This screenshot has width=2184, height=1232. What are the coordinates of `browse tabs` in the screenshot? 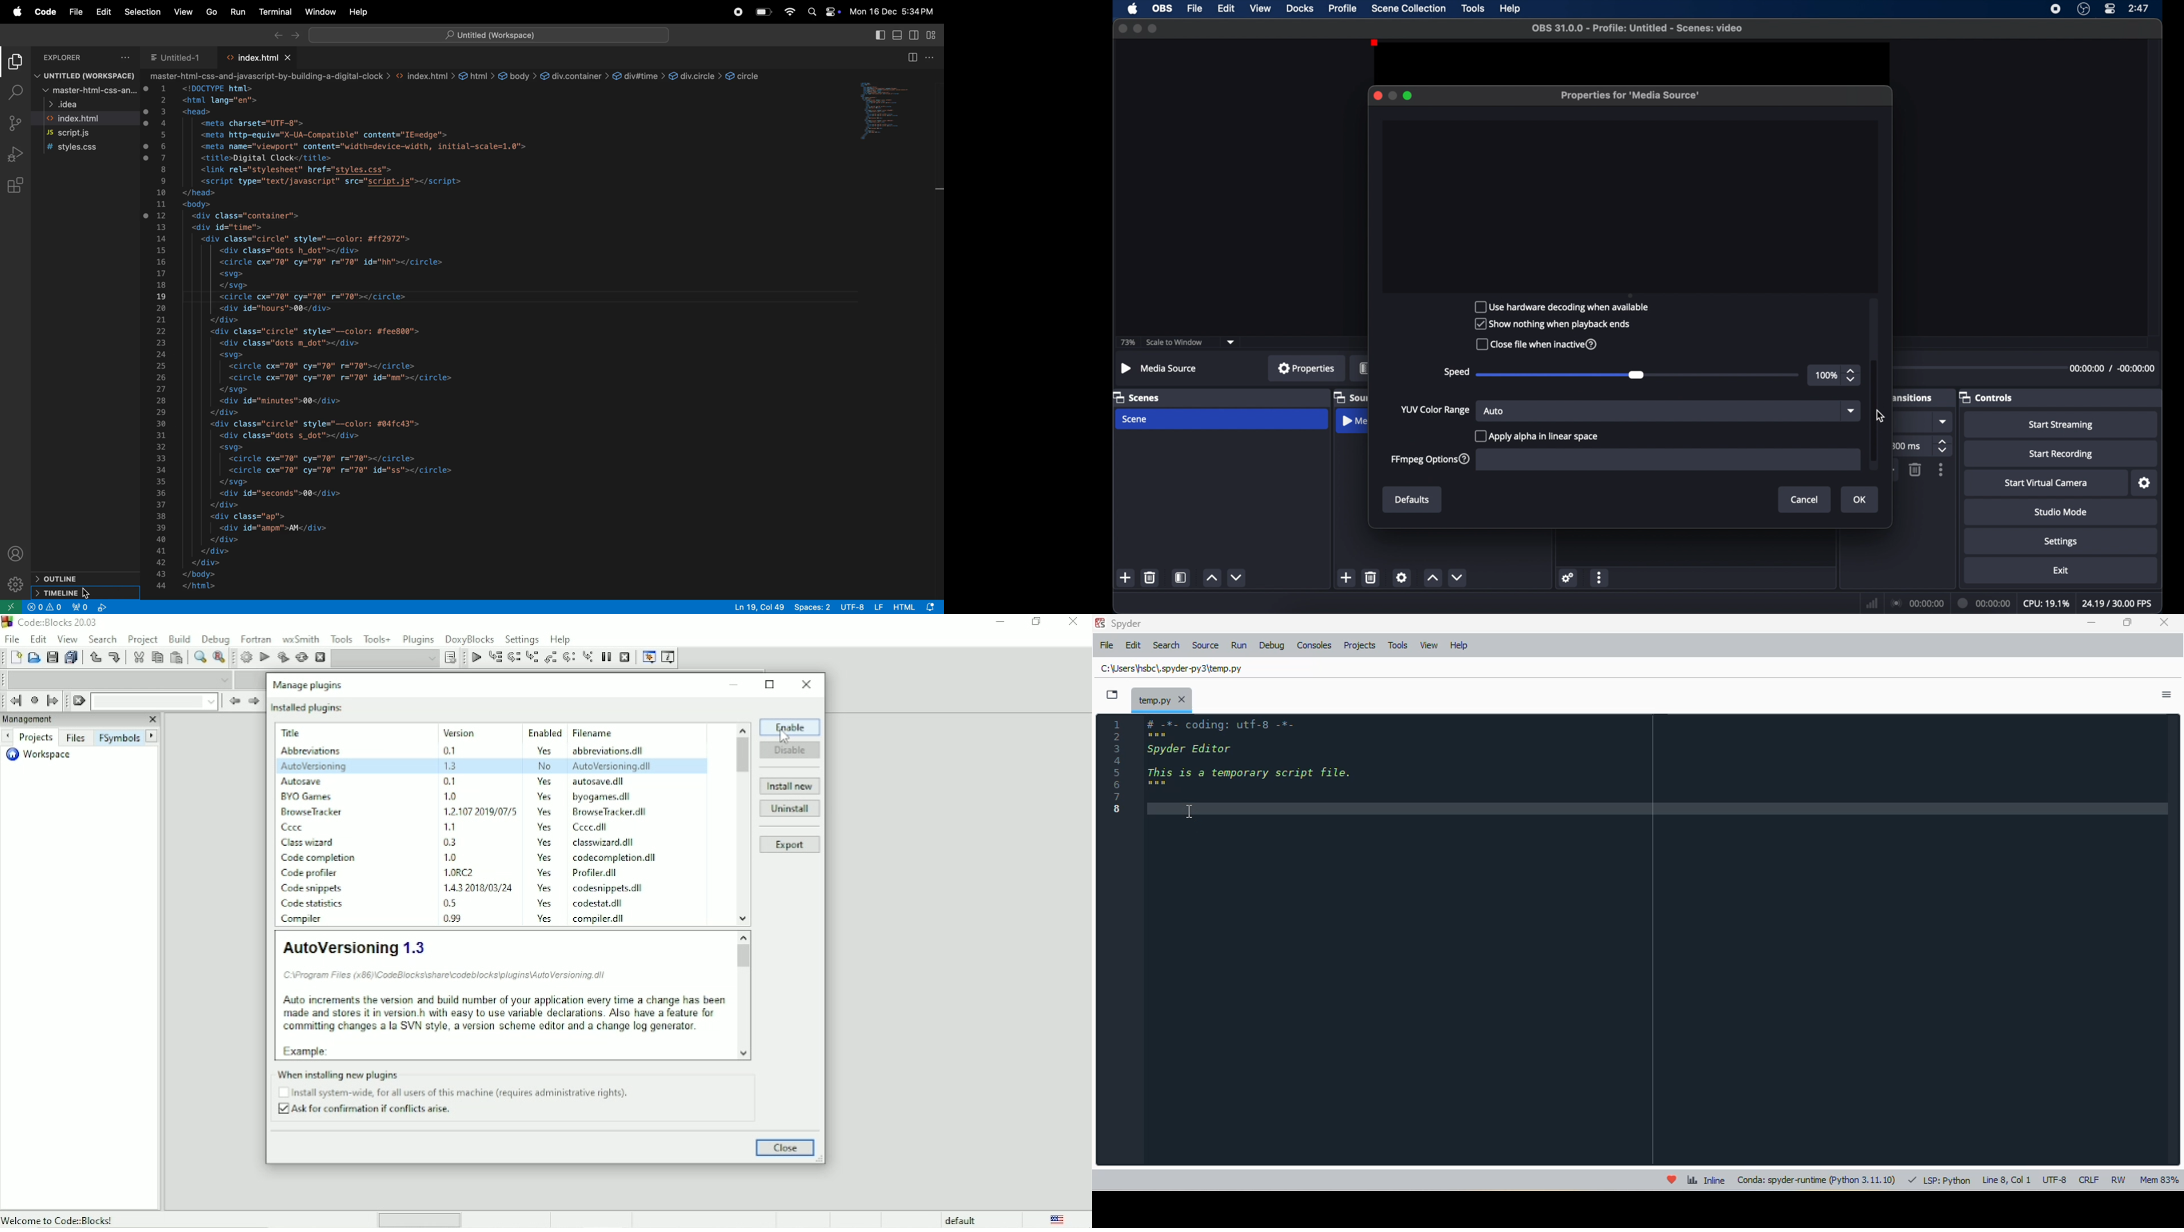 It's located at (1113, 695).